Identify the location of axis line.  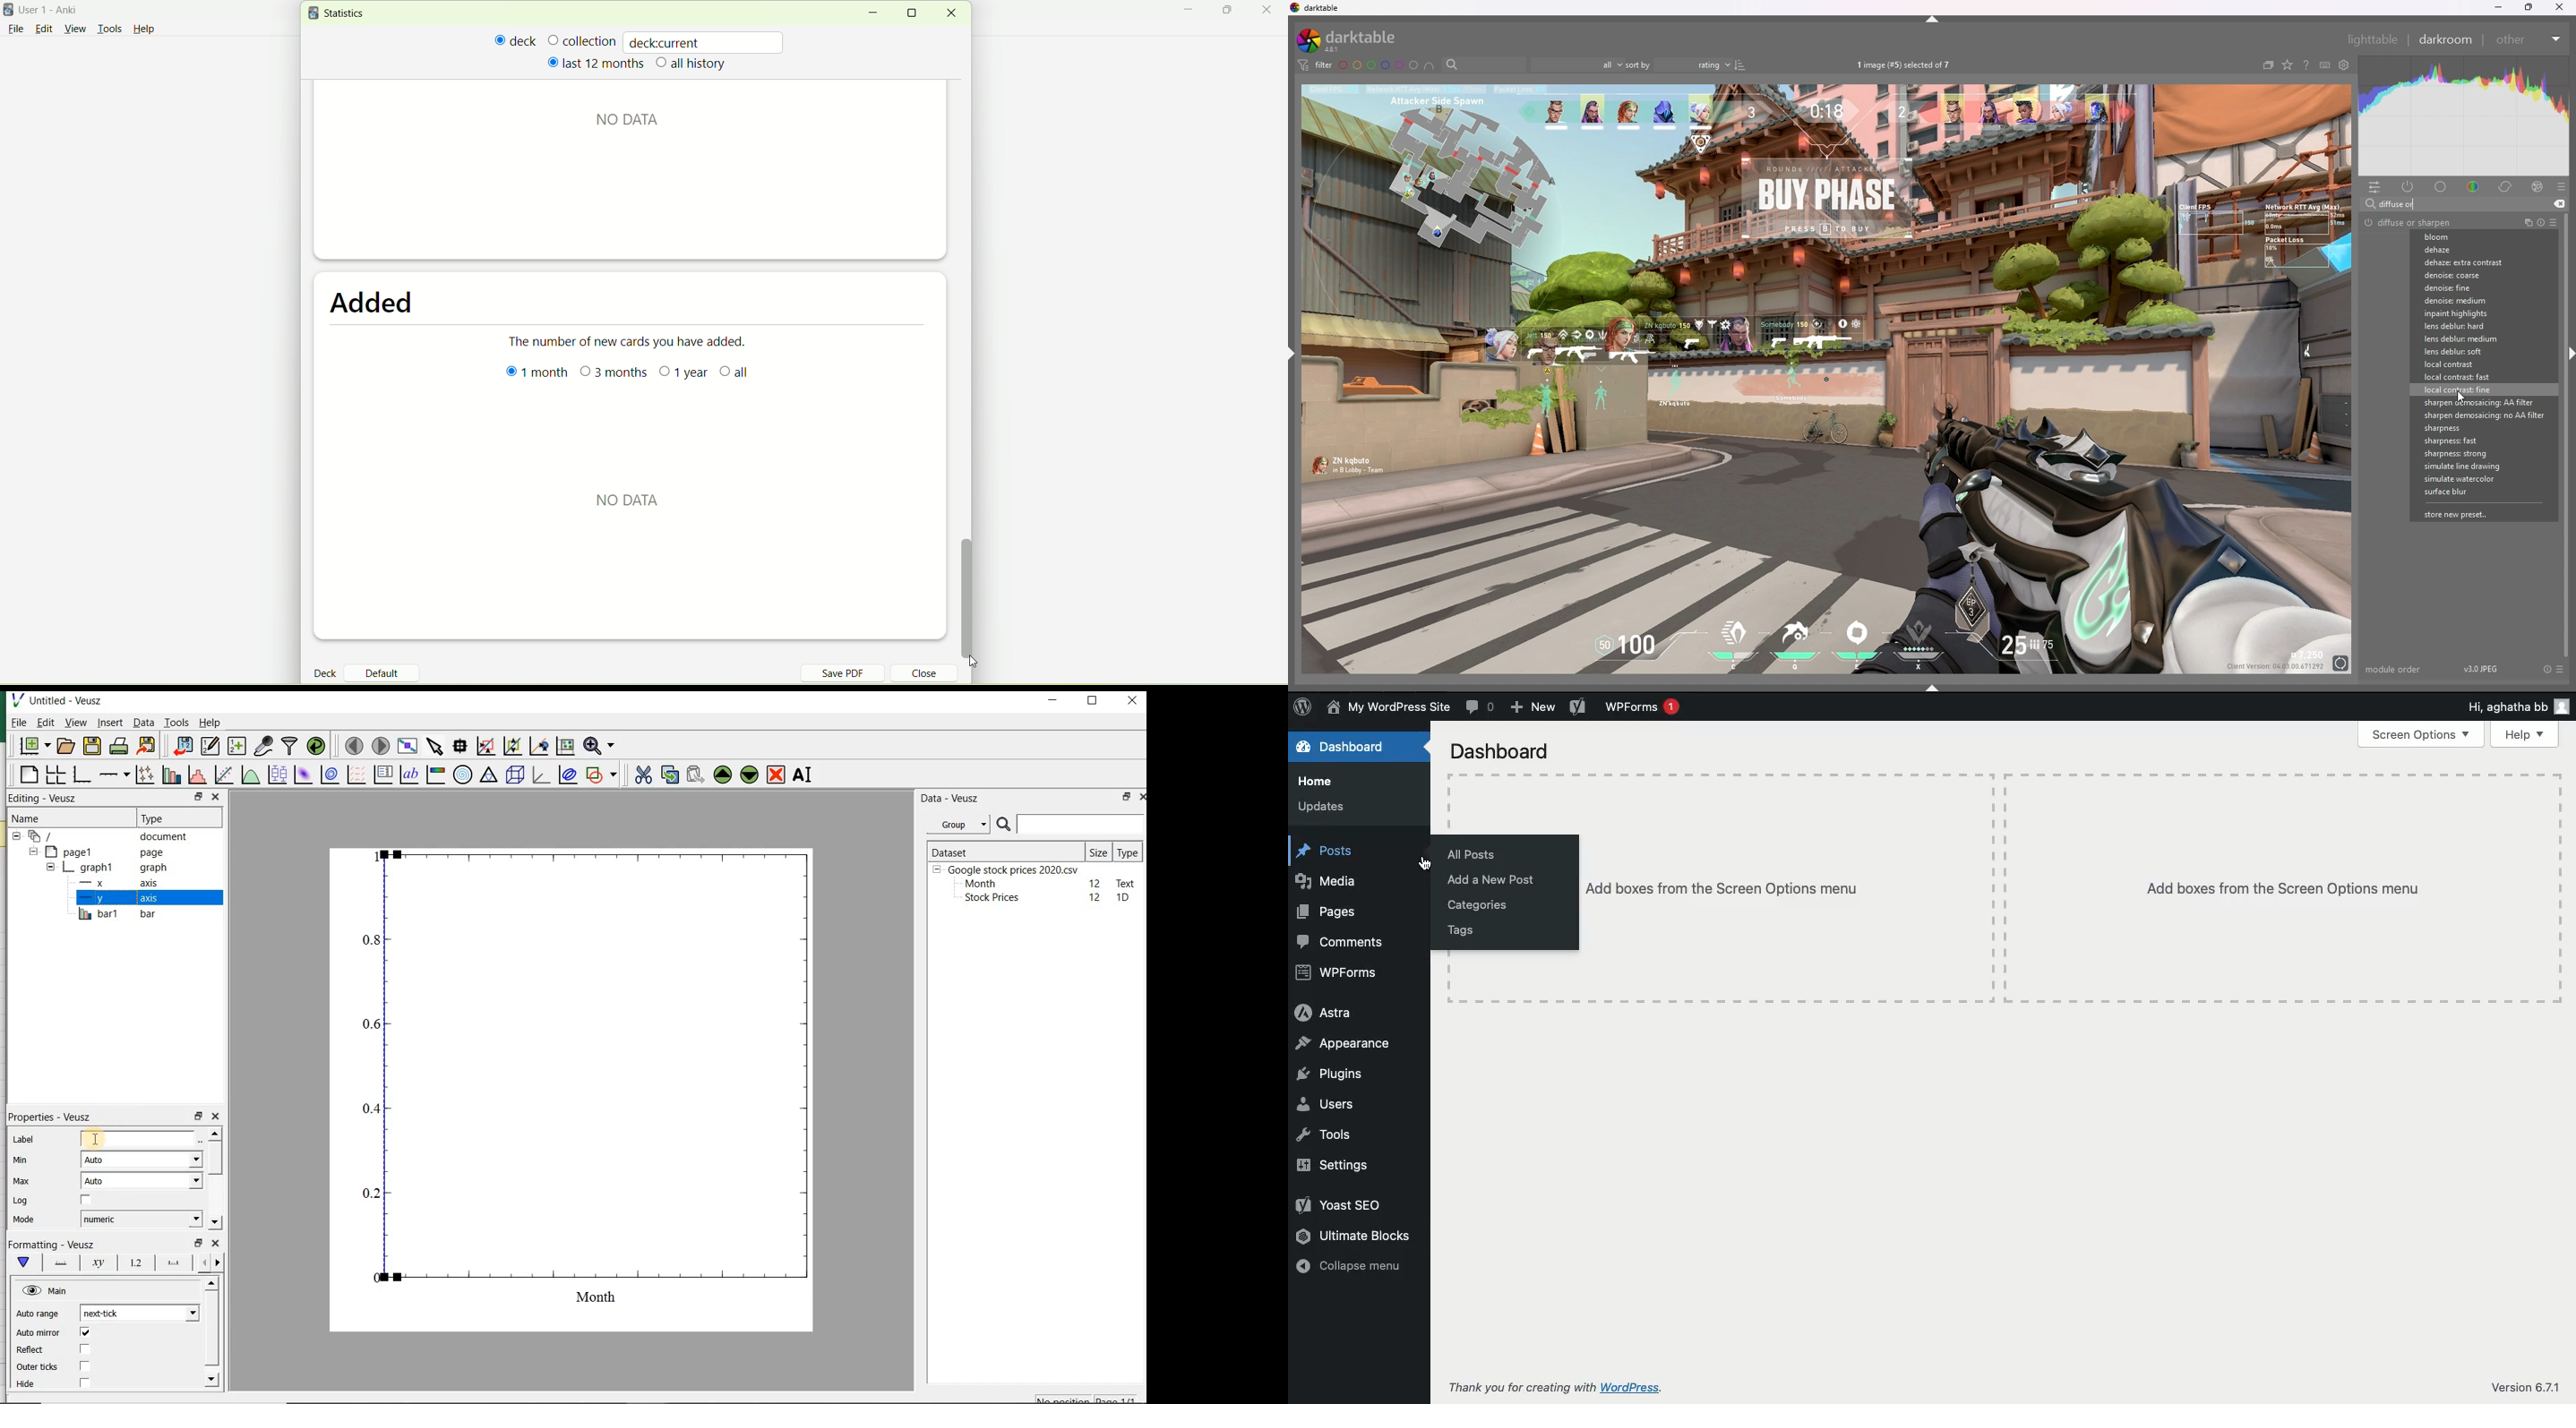
(57, 1262).